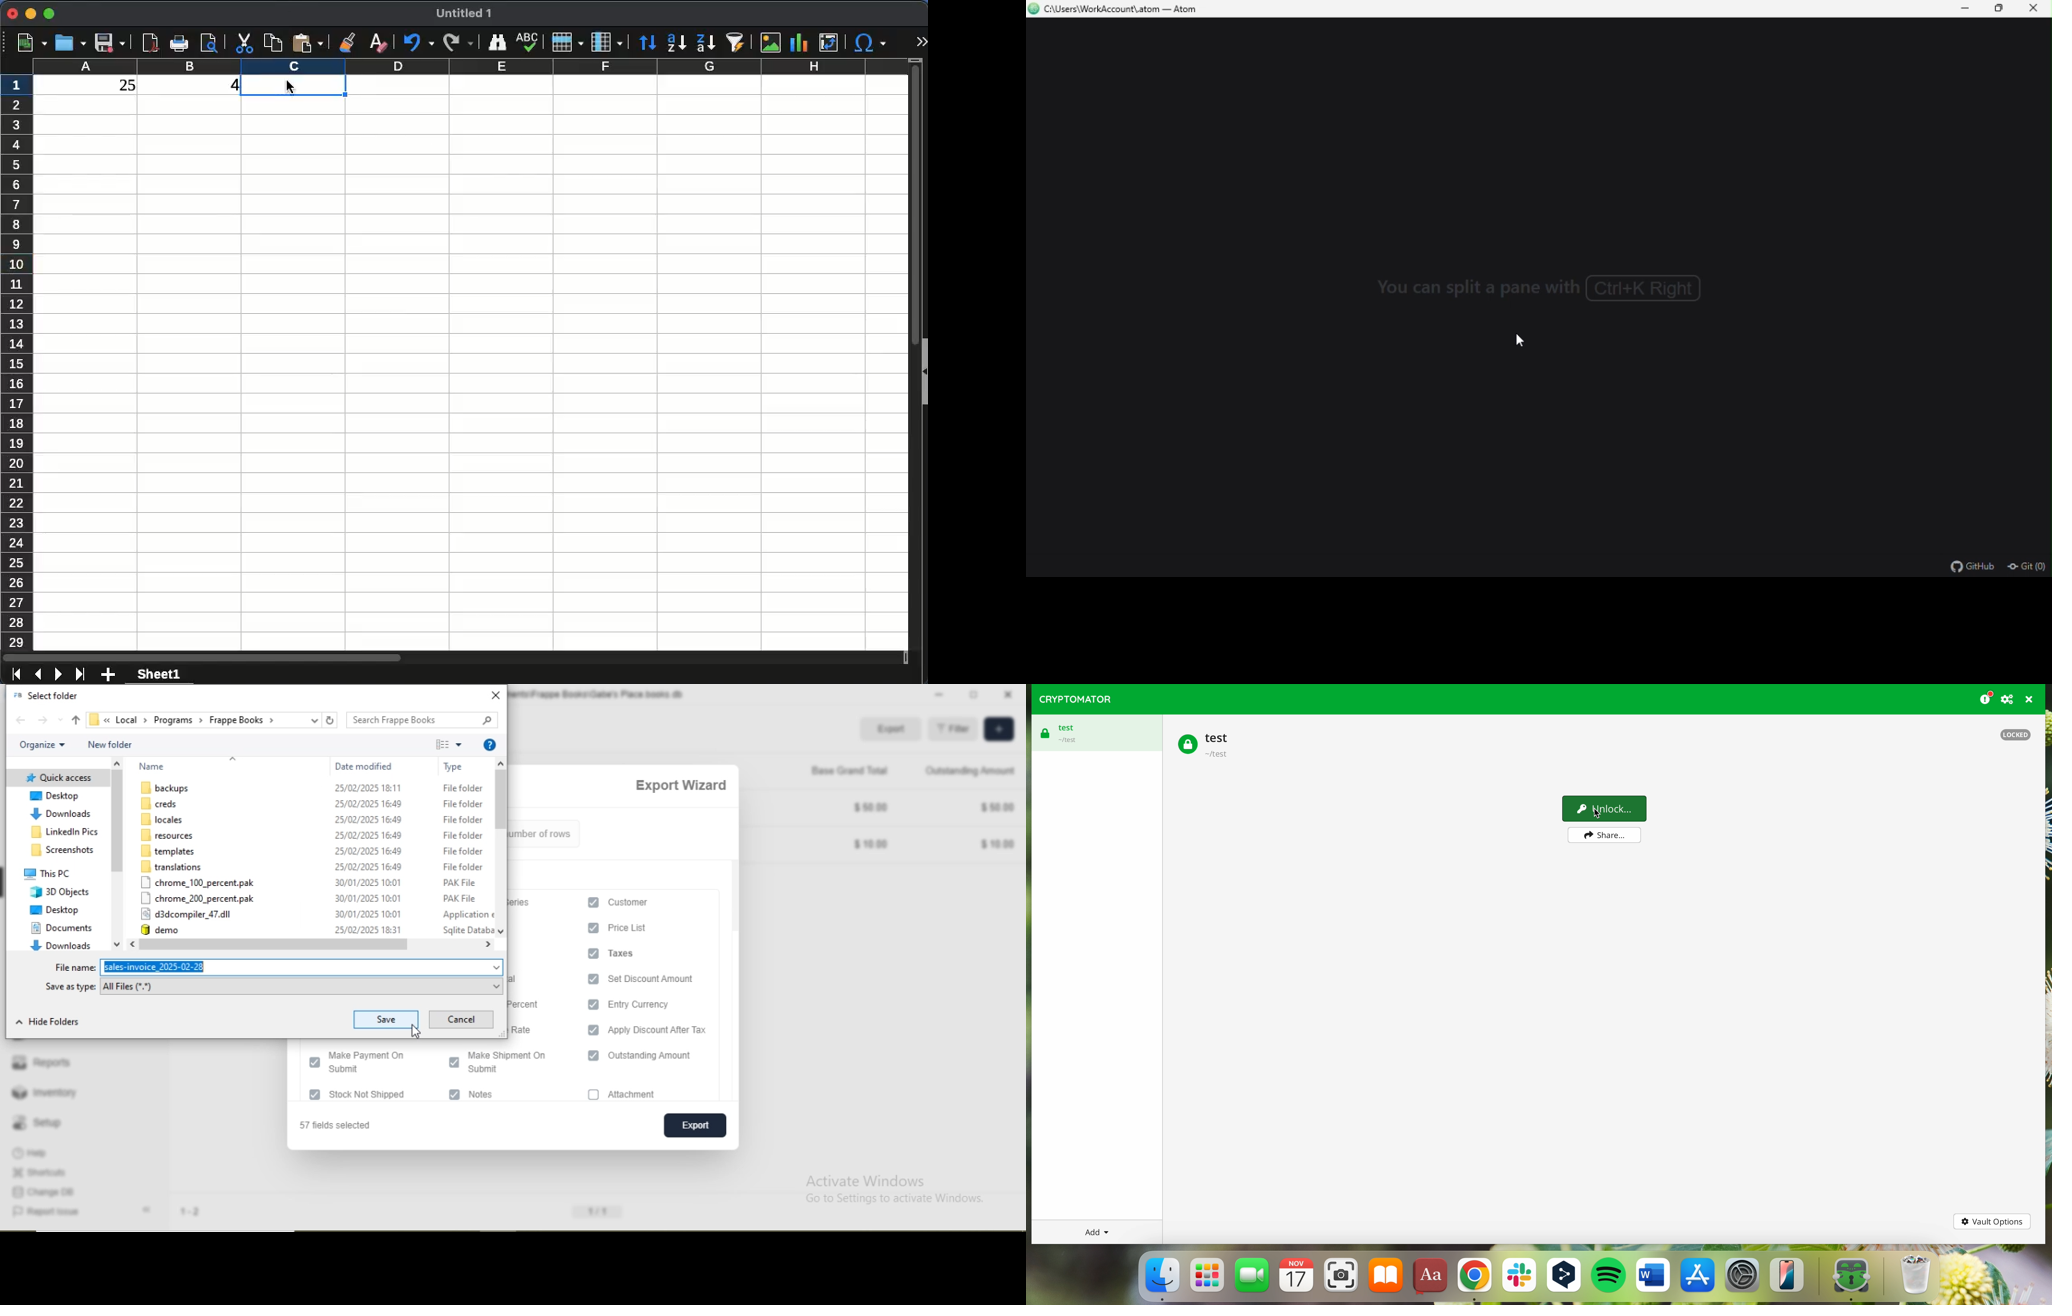 The width and height of the screenshot is (2072, 1316). Describe the element at coordinates (367, 787) in the screenshot. I see `25/02/2025 18:11` at that location.